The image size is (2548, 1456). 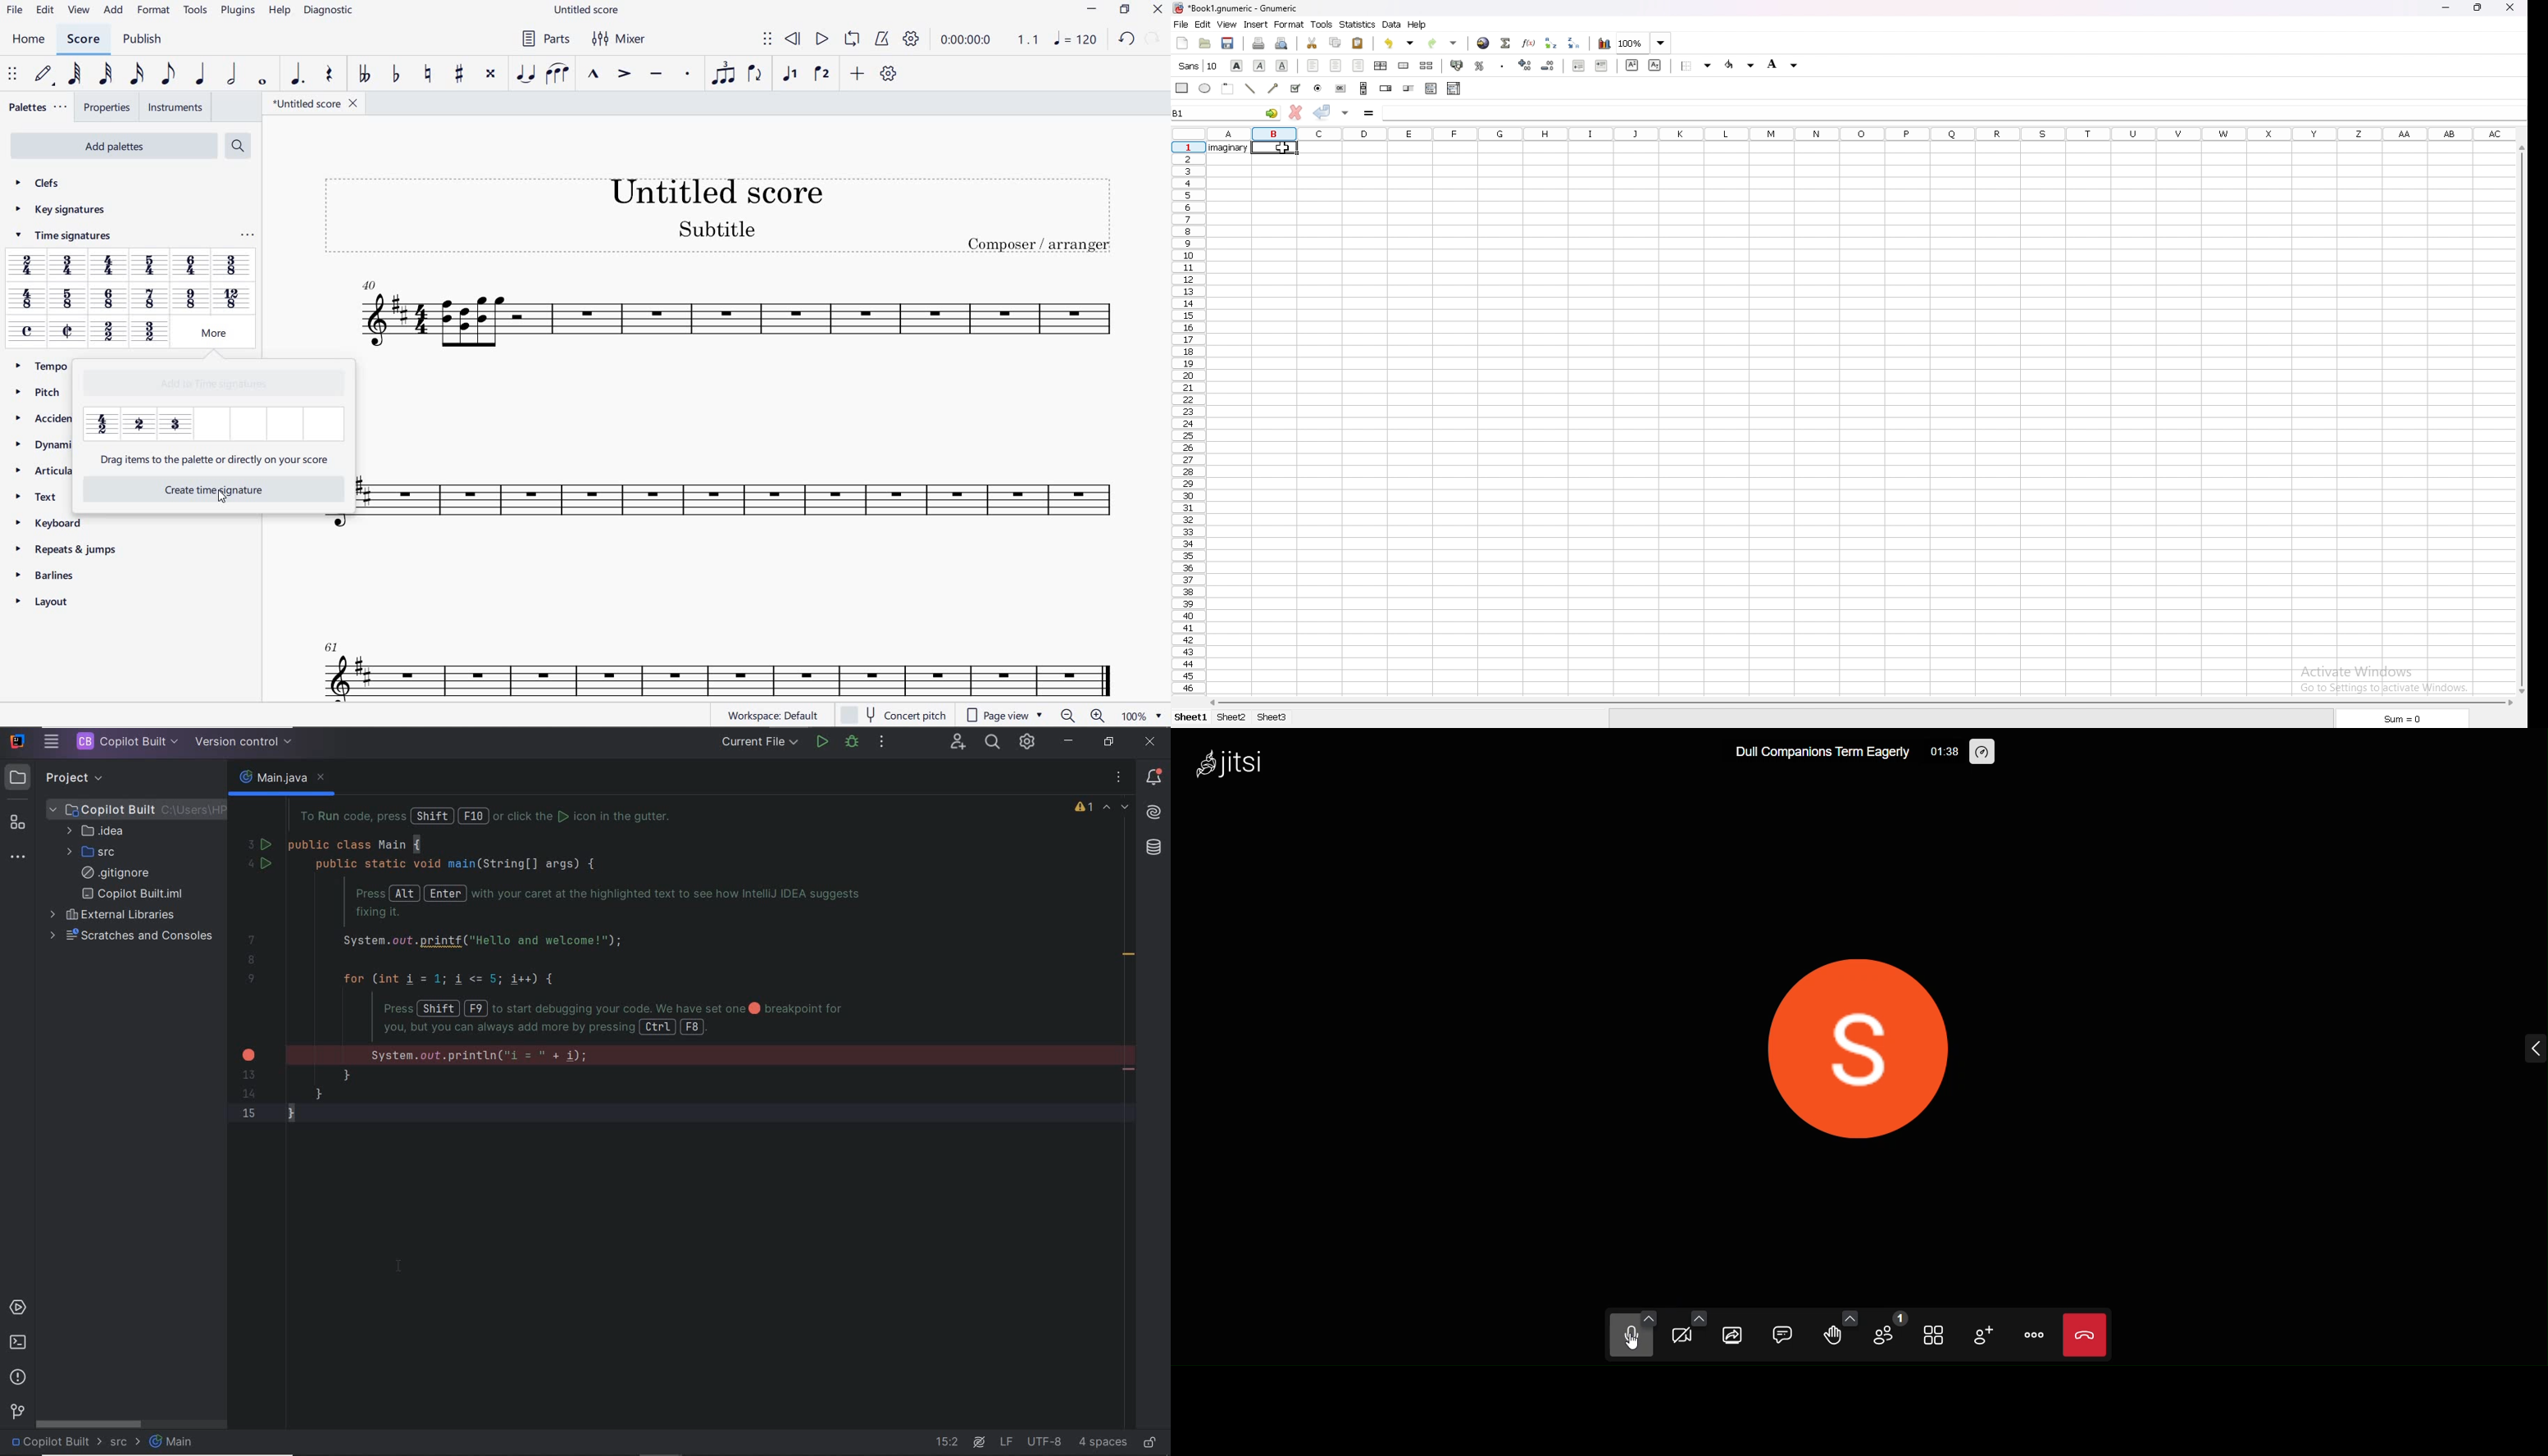 I want to click on 8, so click(x=252, y=960).